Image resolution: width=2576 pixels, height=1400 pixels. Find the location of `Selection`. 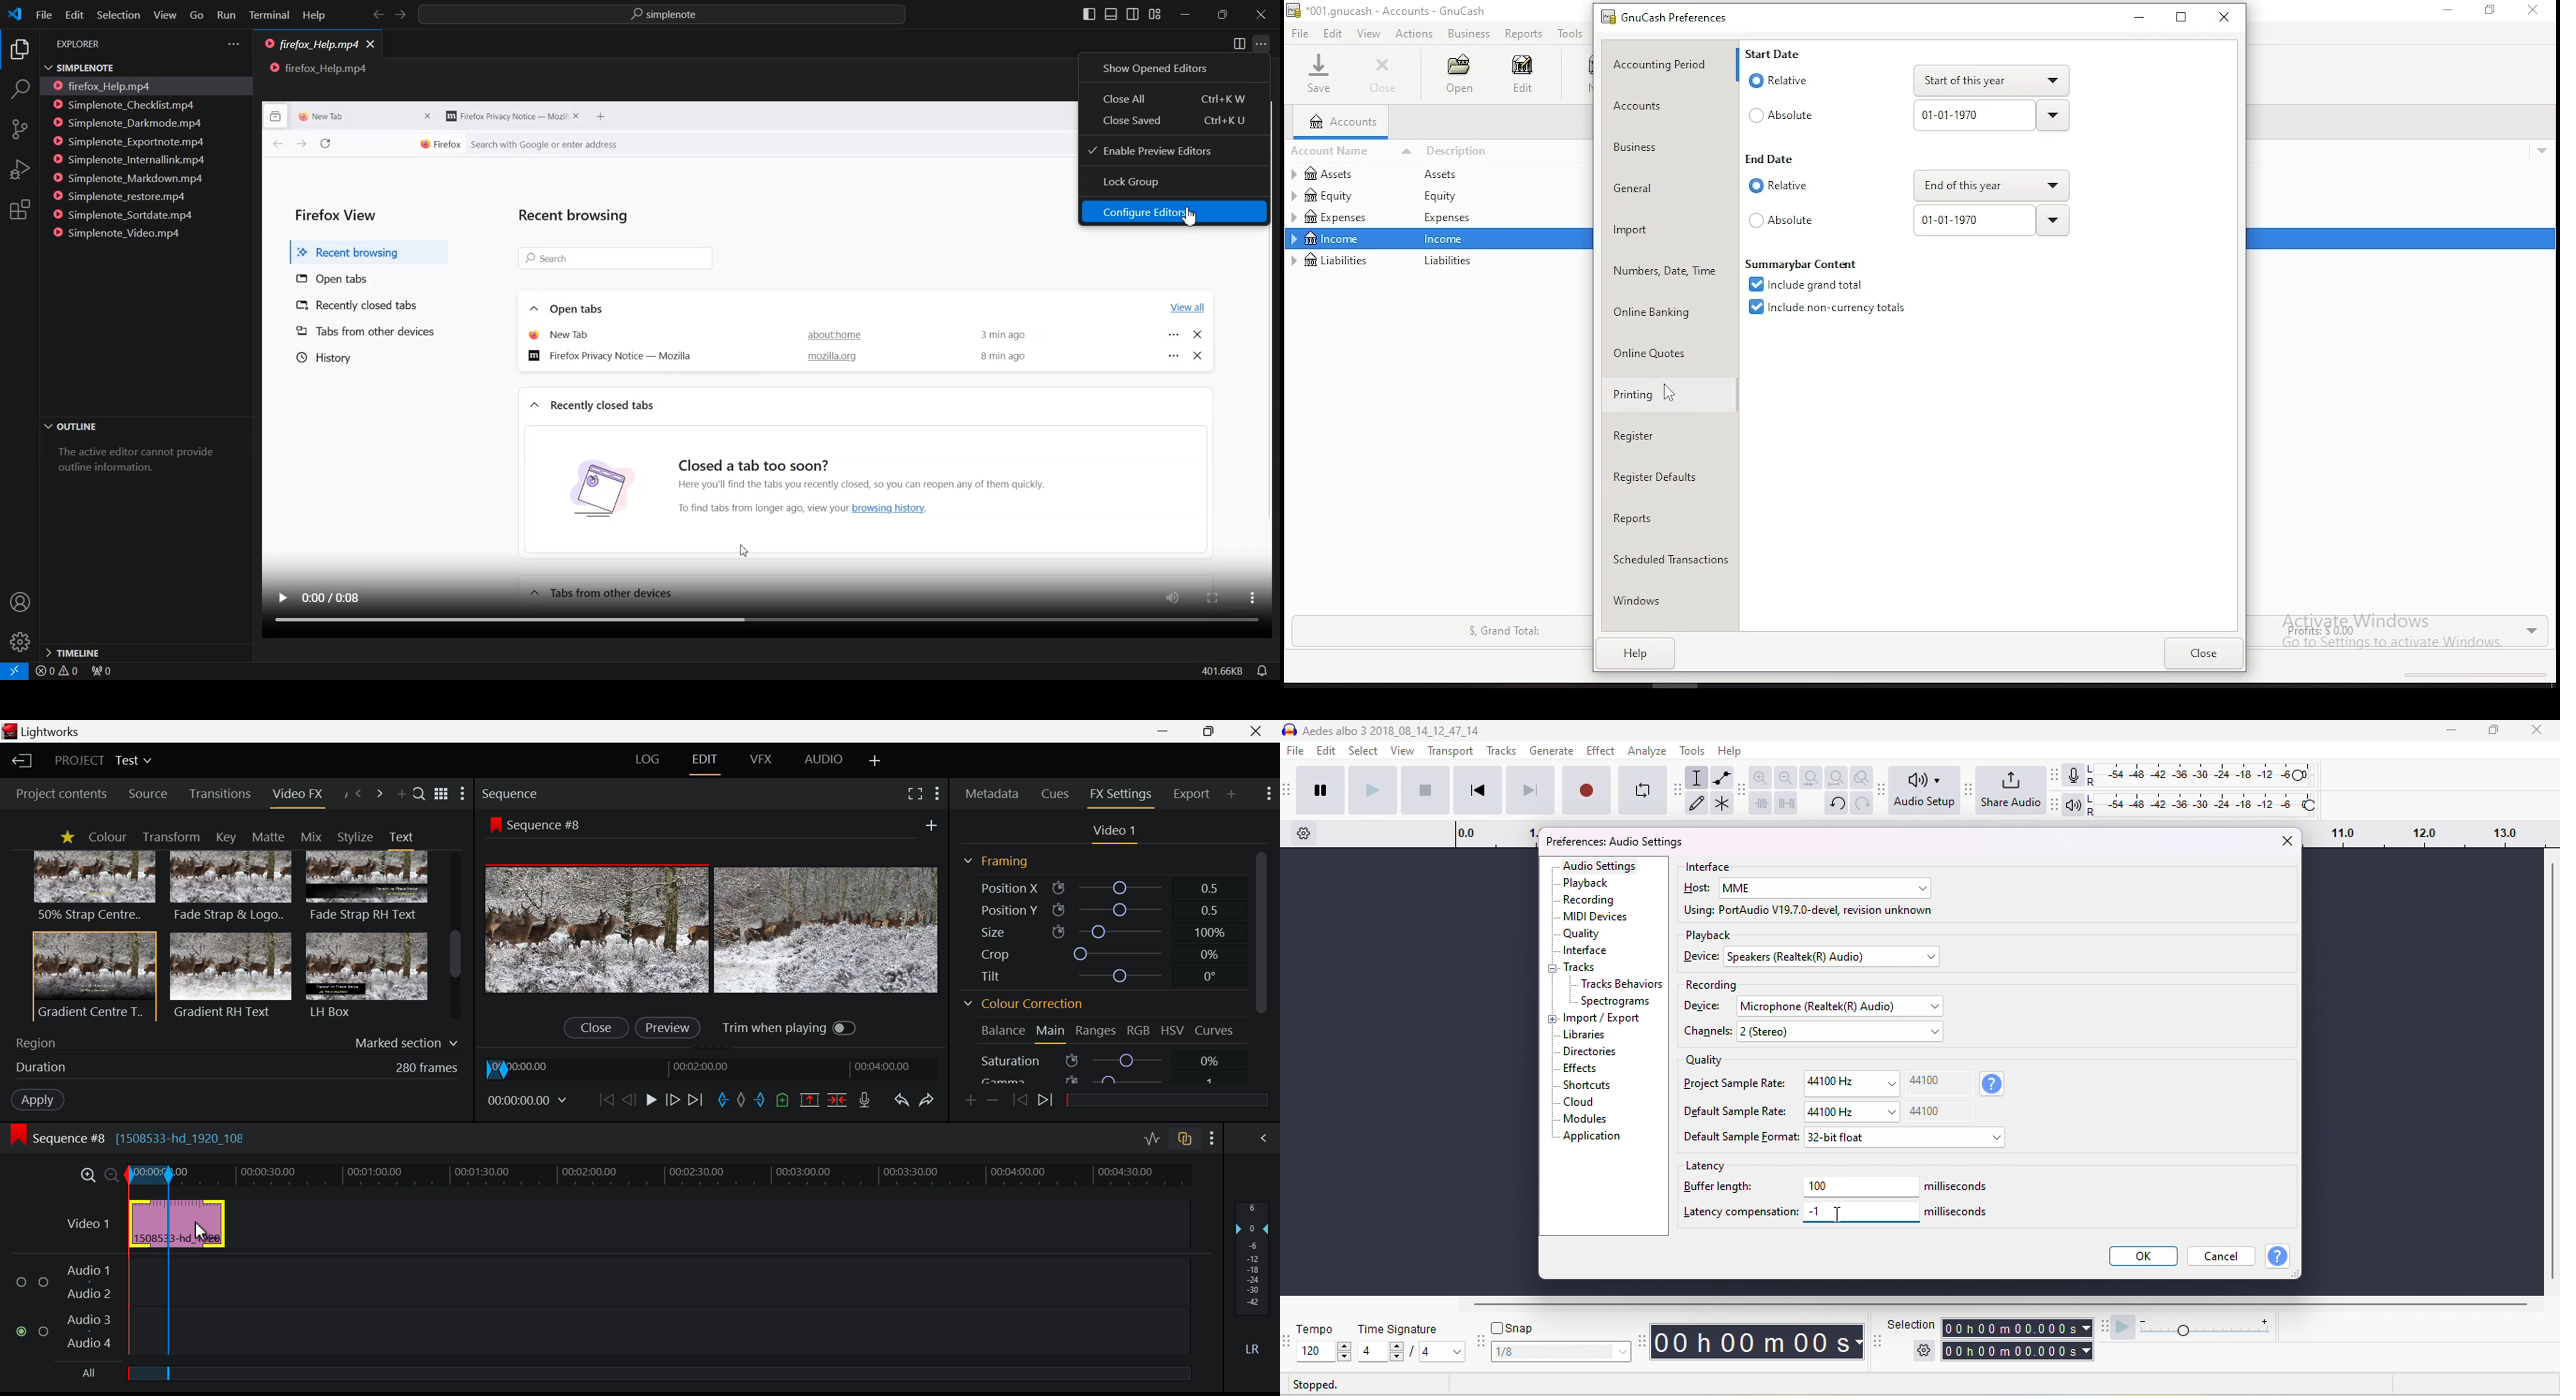

Selection is located at coordinates (117, 15).